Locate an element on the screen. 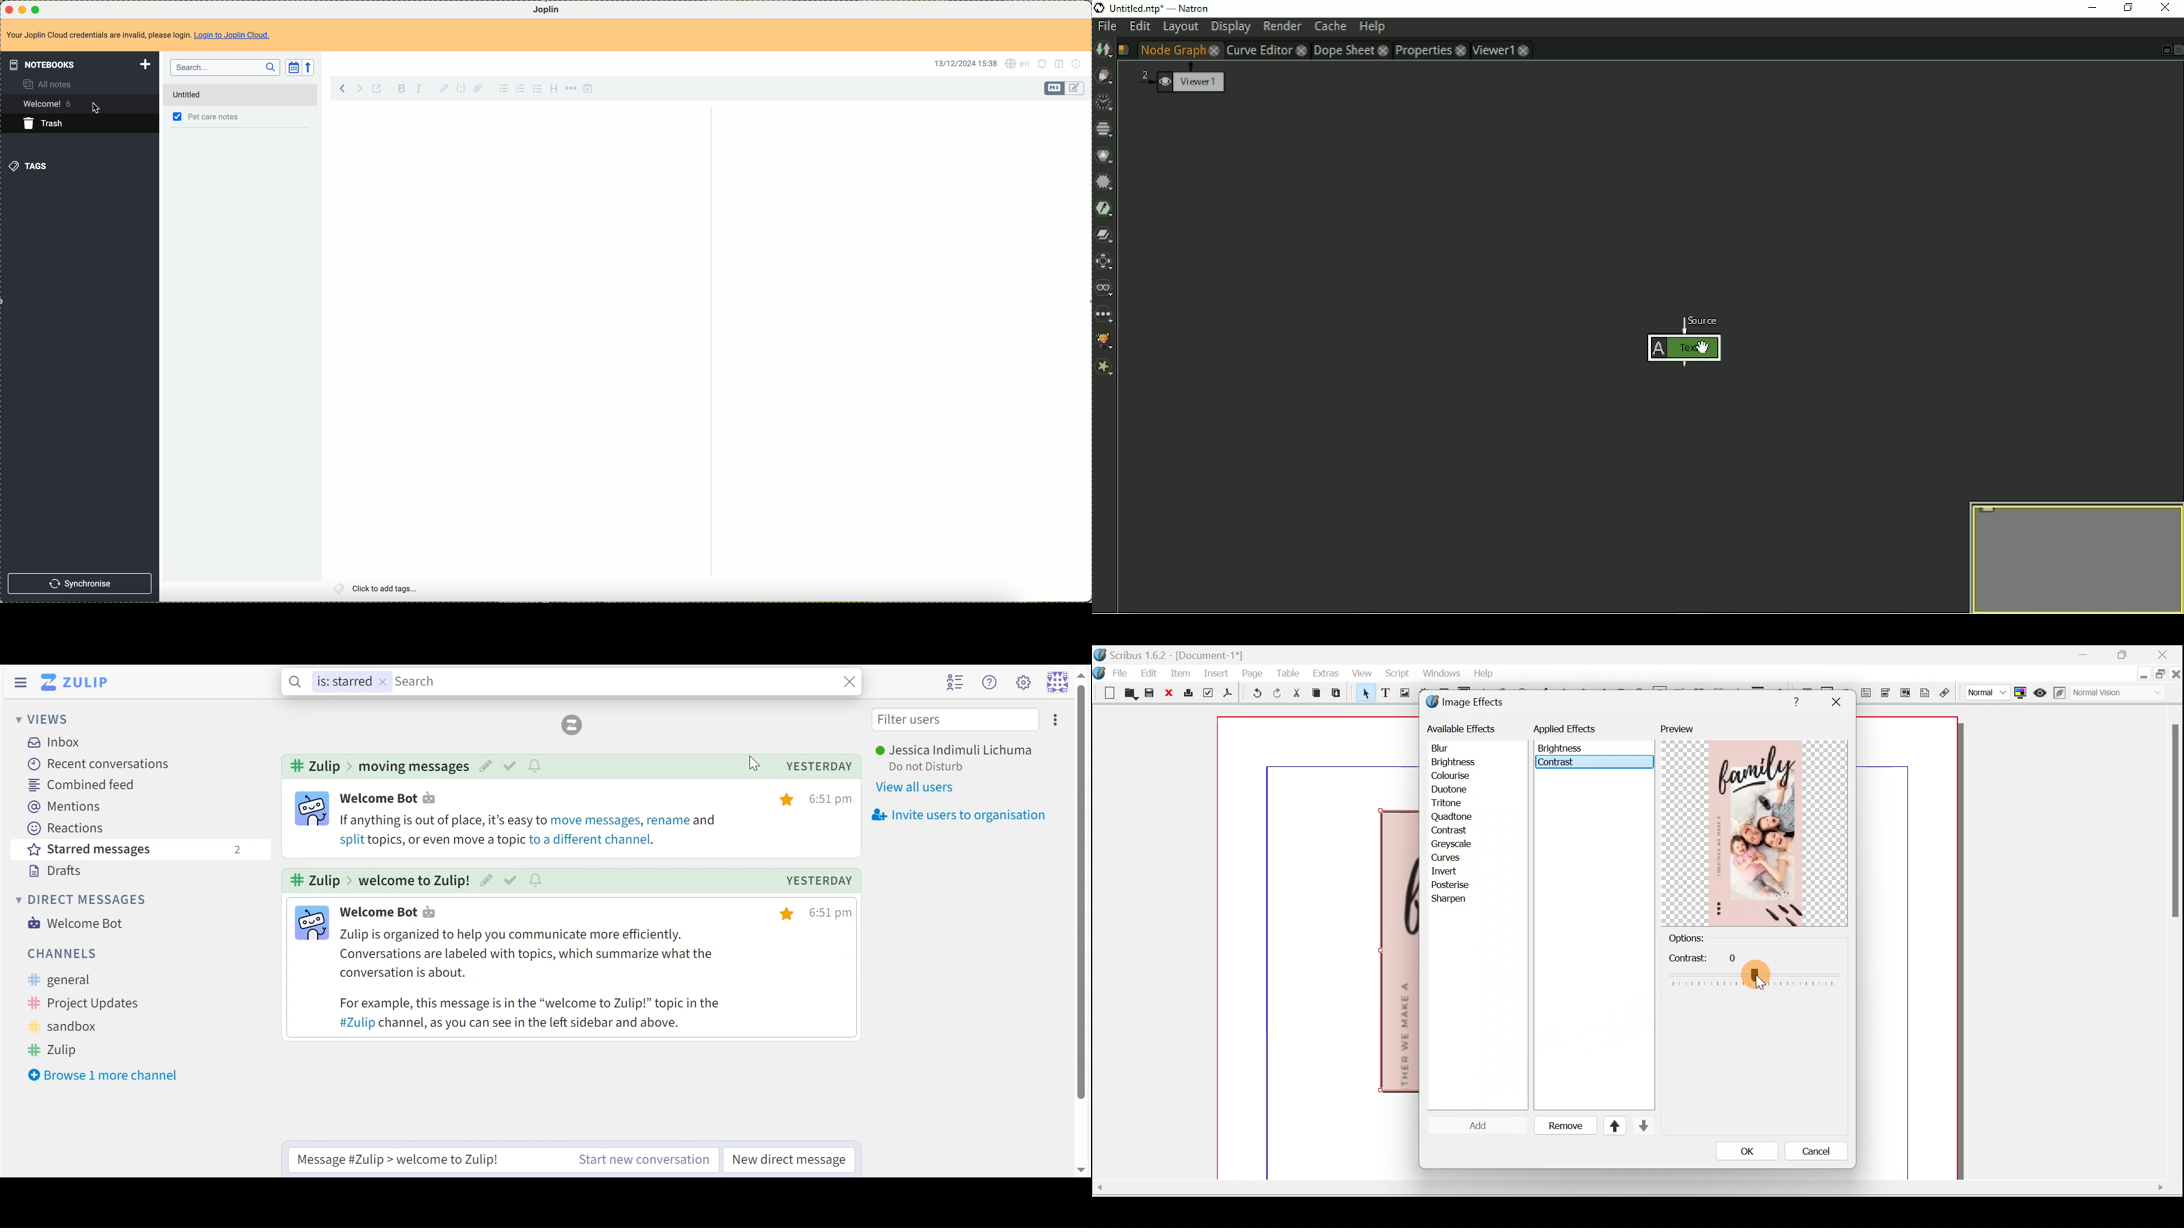 This screenshot has height=1232, width=2184. Canvas is located at coordinates (1319, 949).